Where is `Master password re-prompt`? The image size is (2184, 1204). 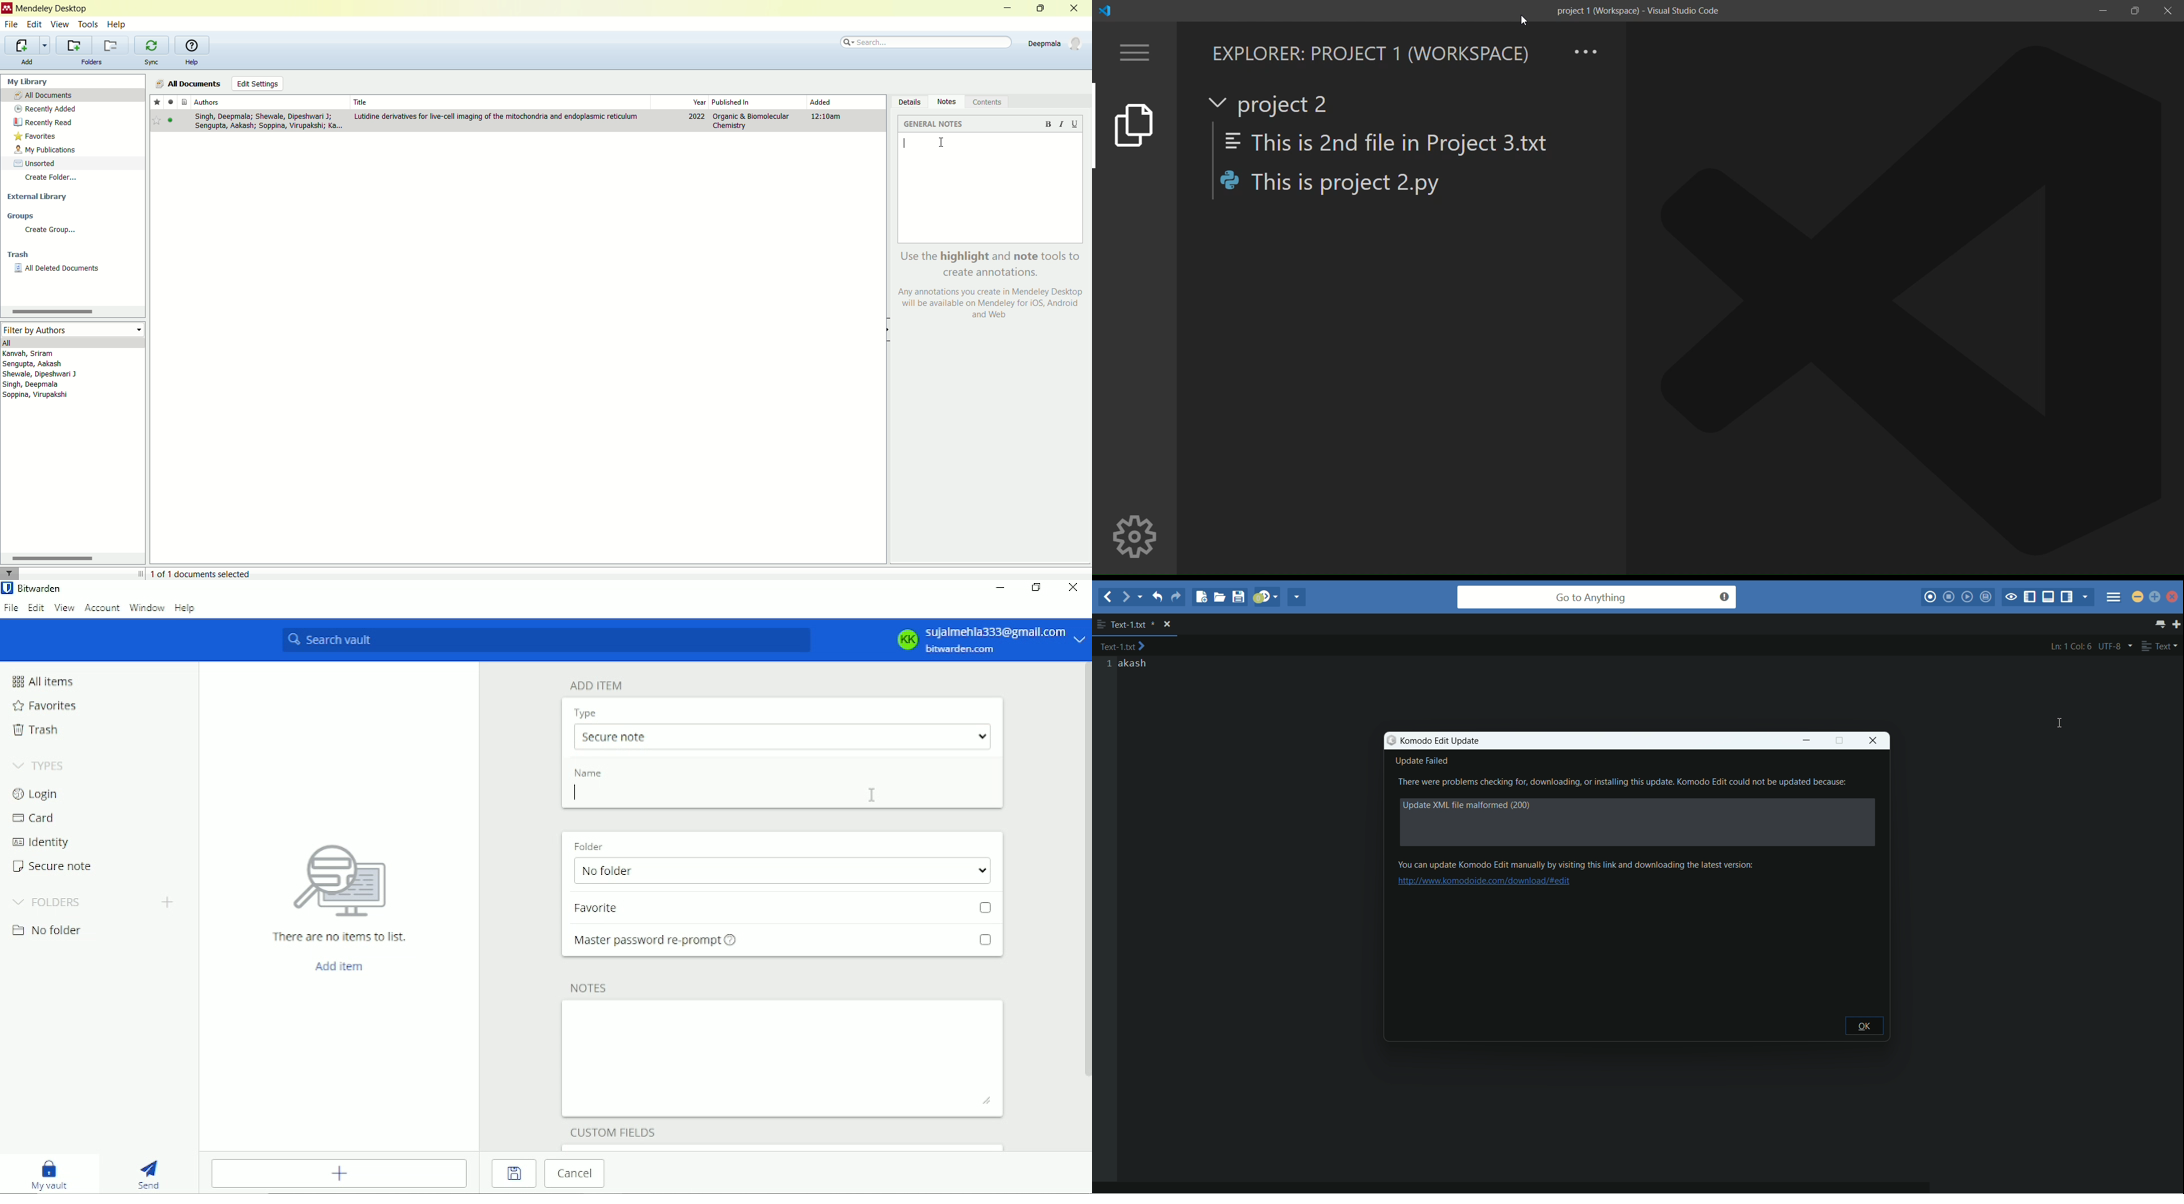 Master password re-prompt is located at coordinates (782, 946).